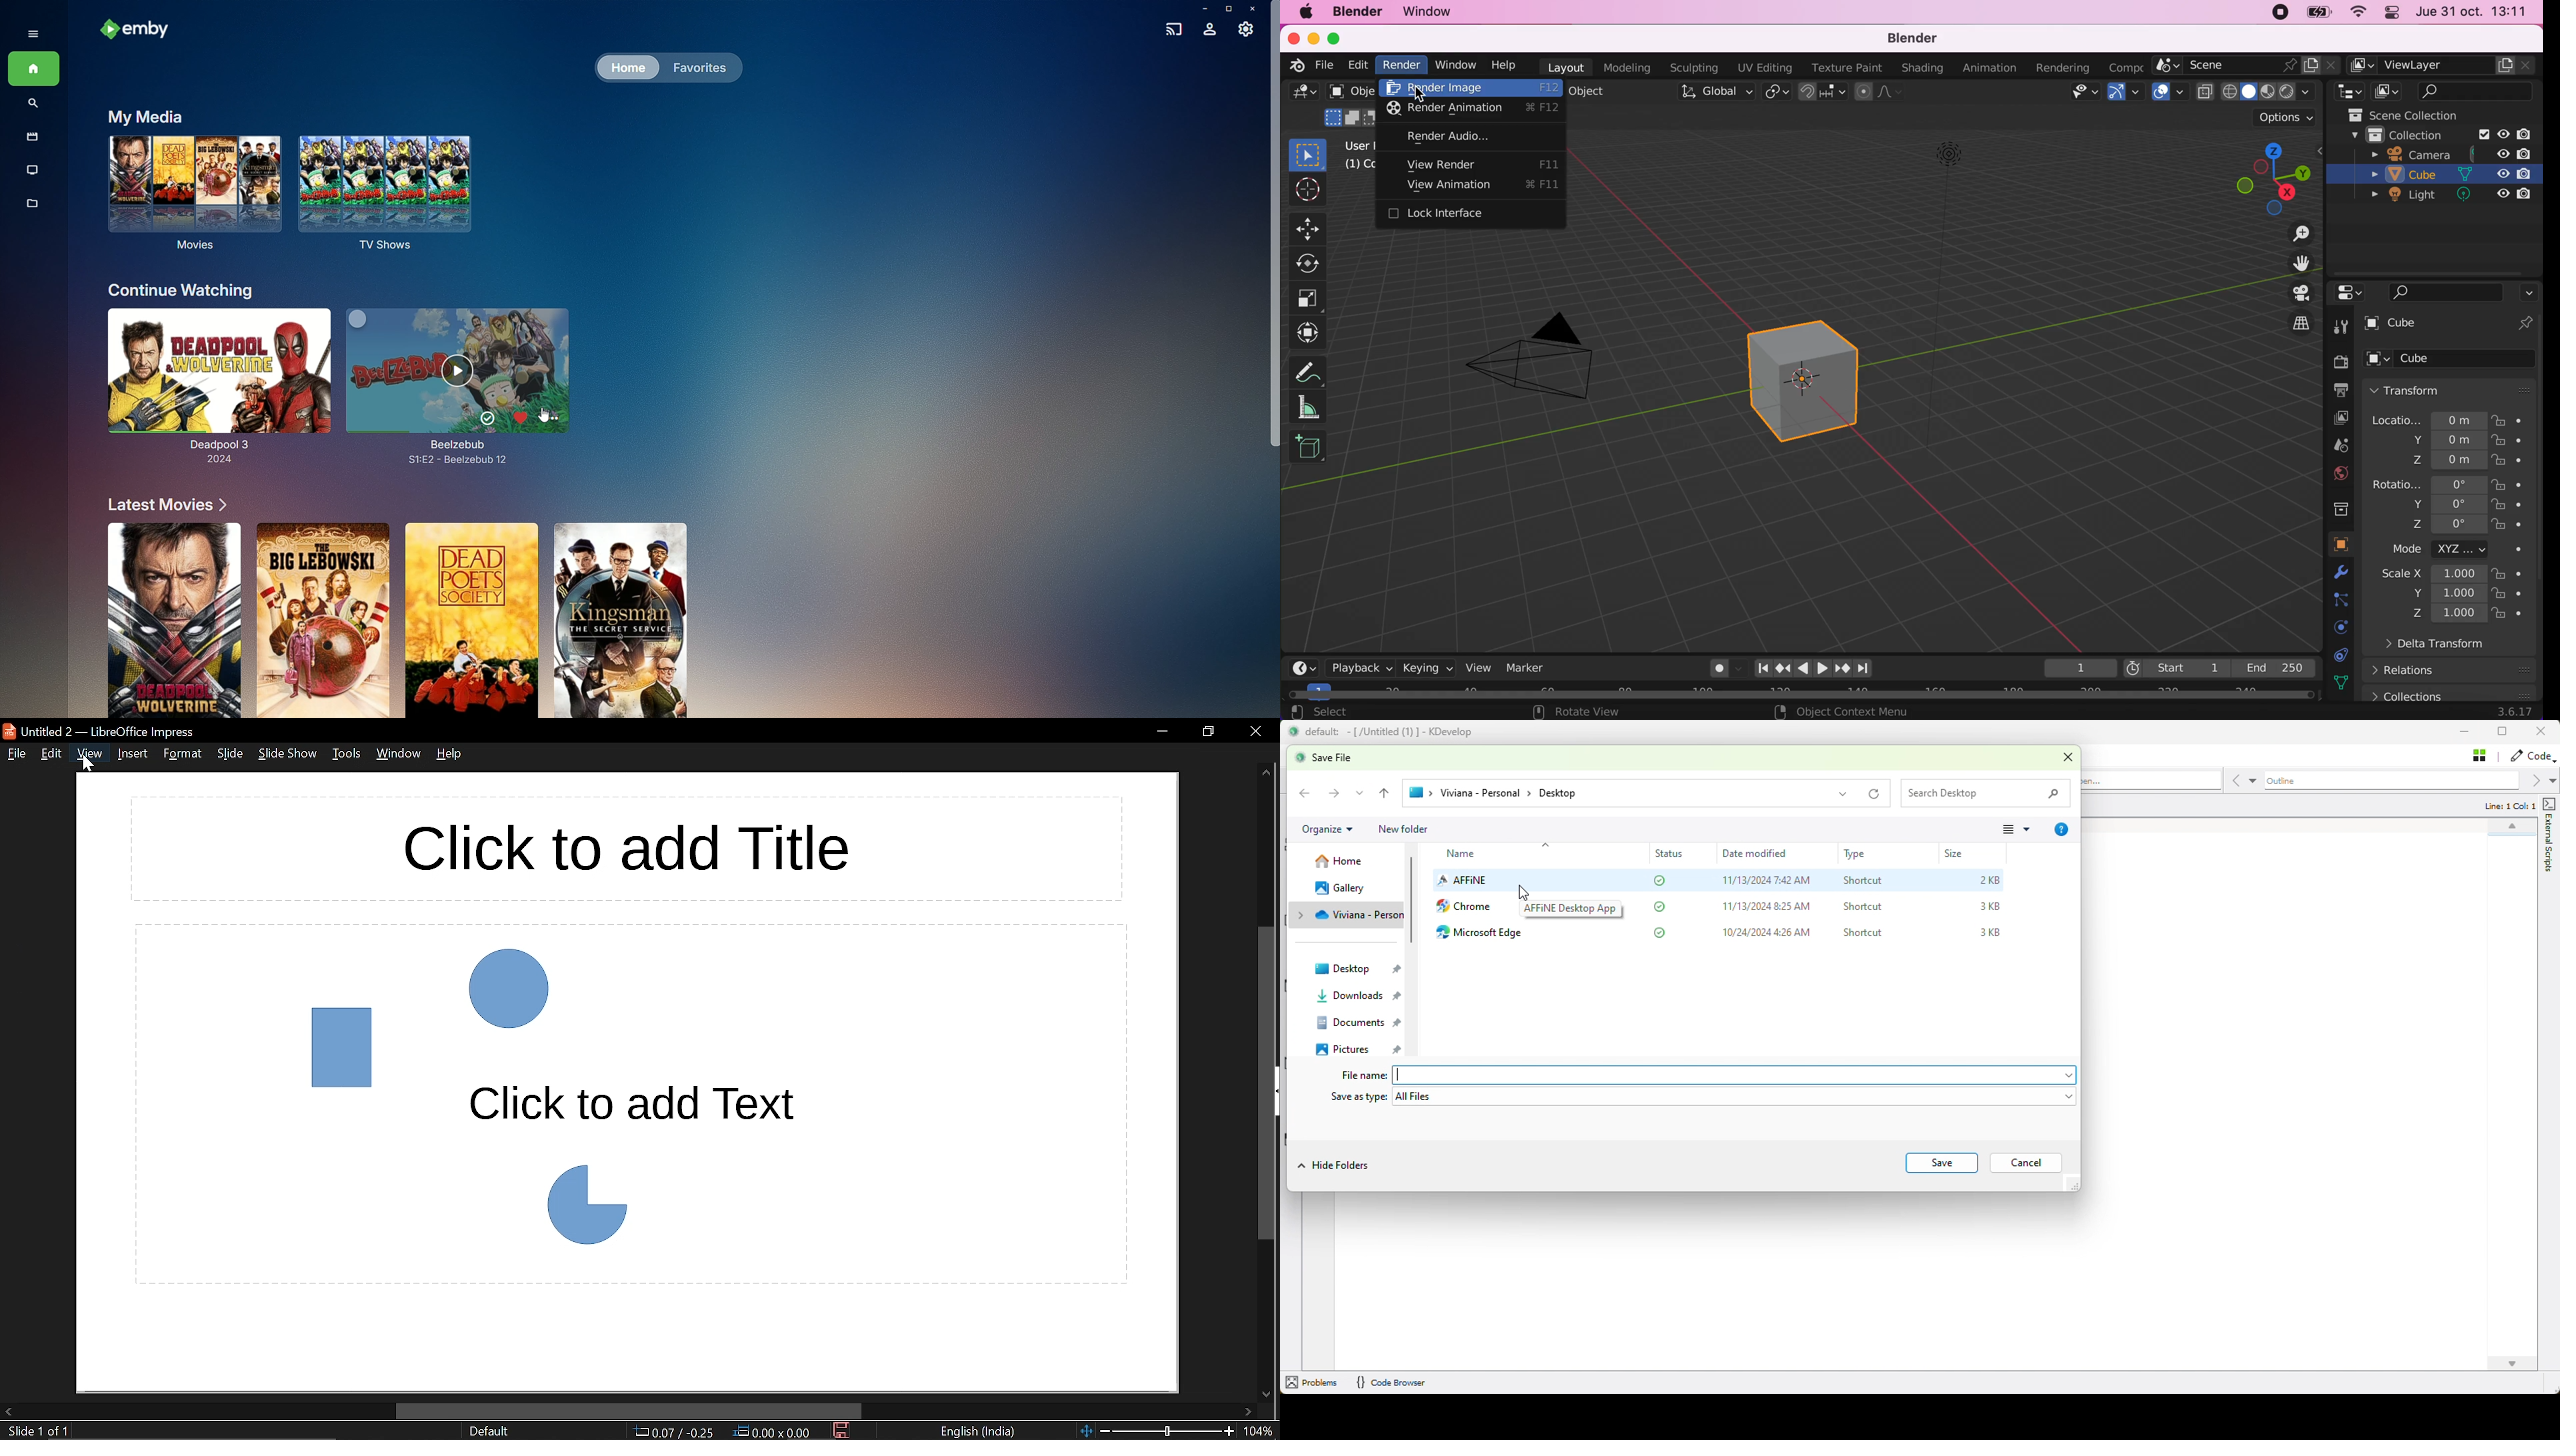 The width and height of the screenshot is (2576, 1456). Describe the element at coordinates (981, 1430) in the screenshot. I see `Language` at that location.